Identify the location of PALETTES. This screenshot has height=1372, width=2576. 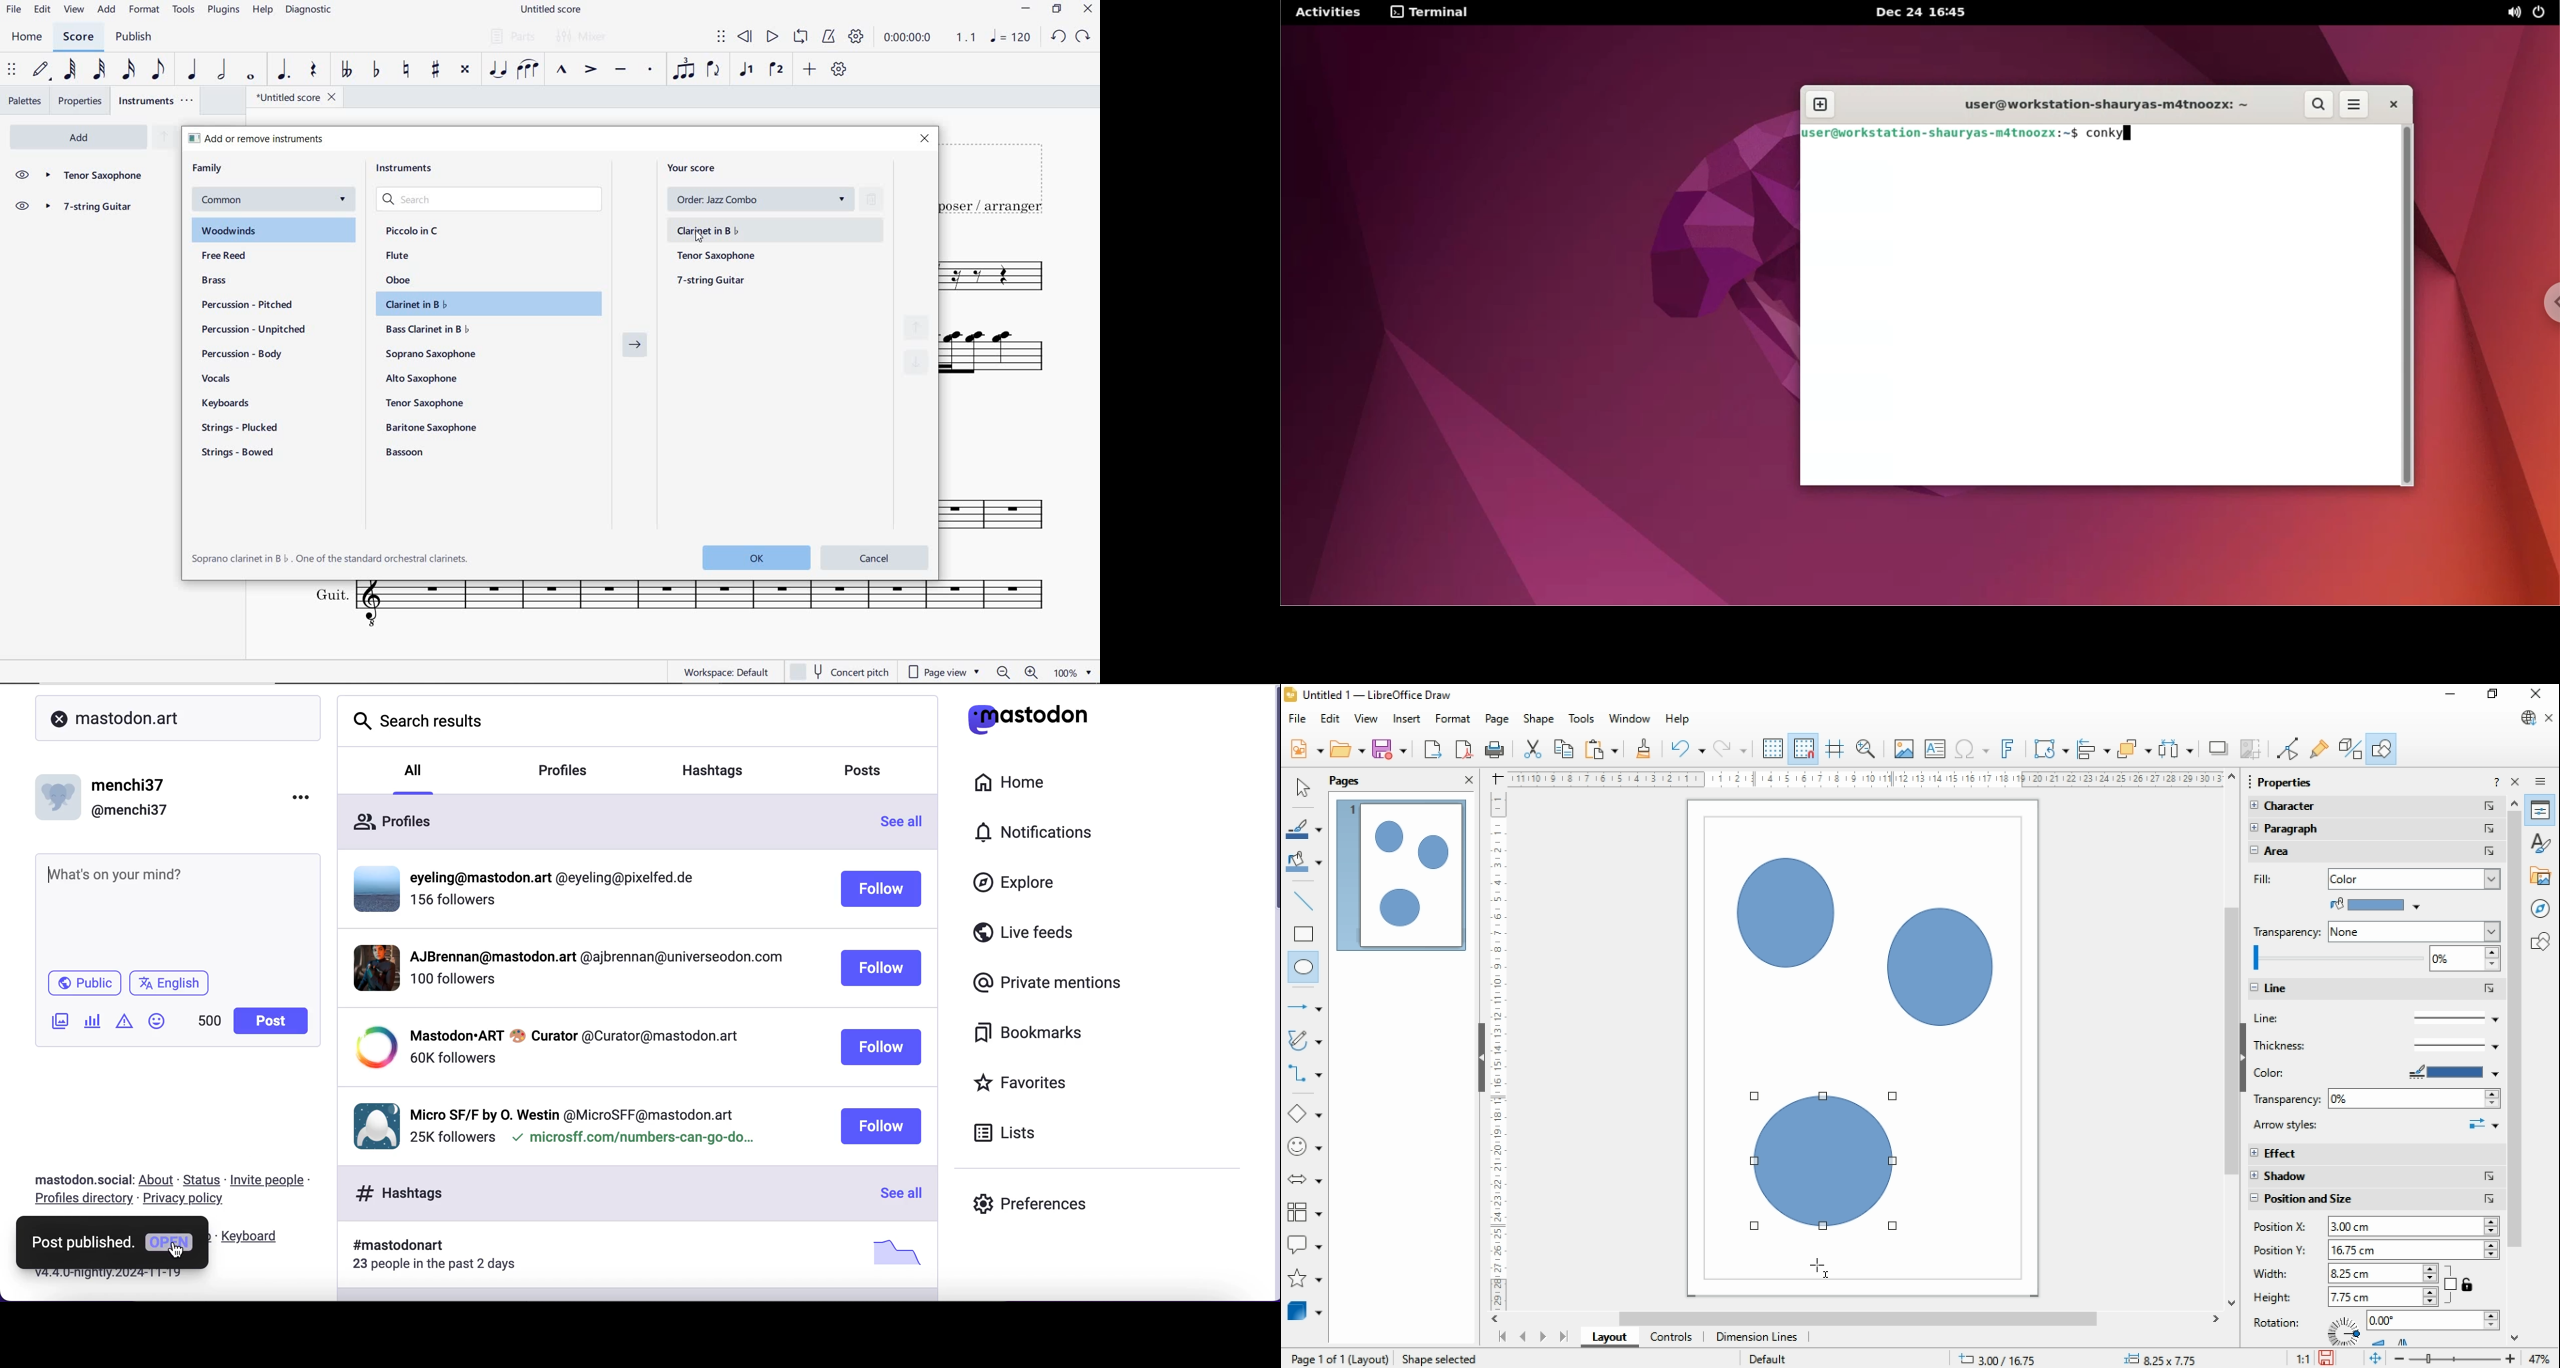
(24, 100).